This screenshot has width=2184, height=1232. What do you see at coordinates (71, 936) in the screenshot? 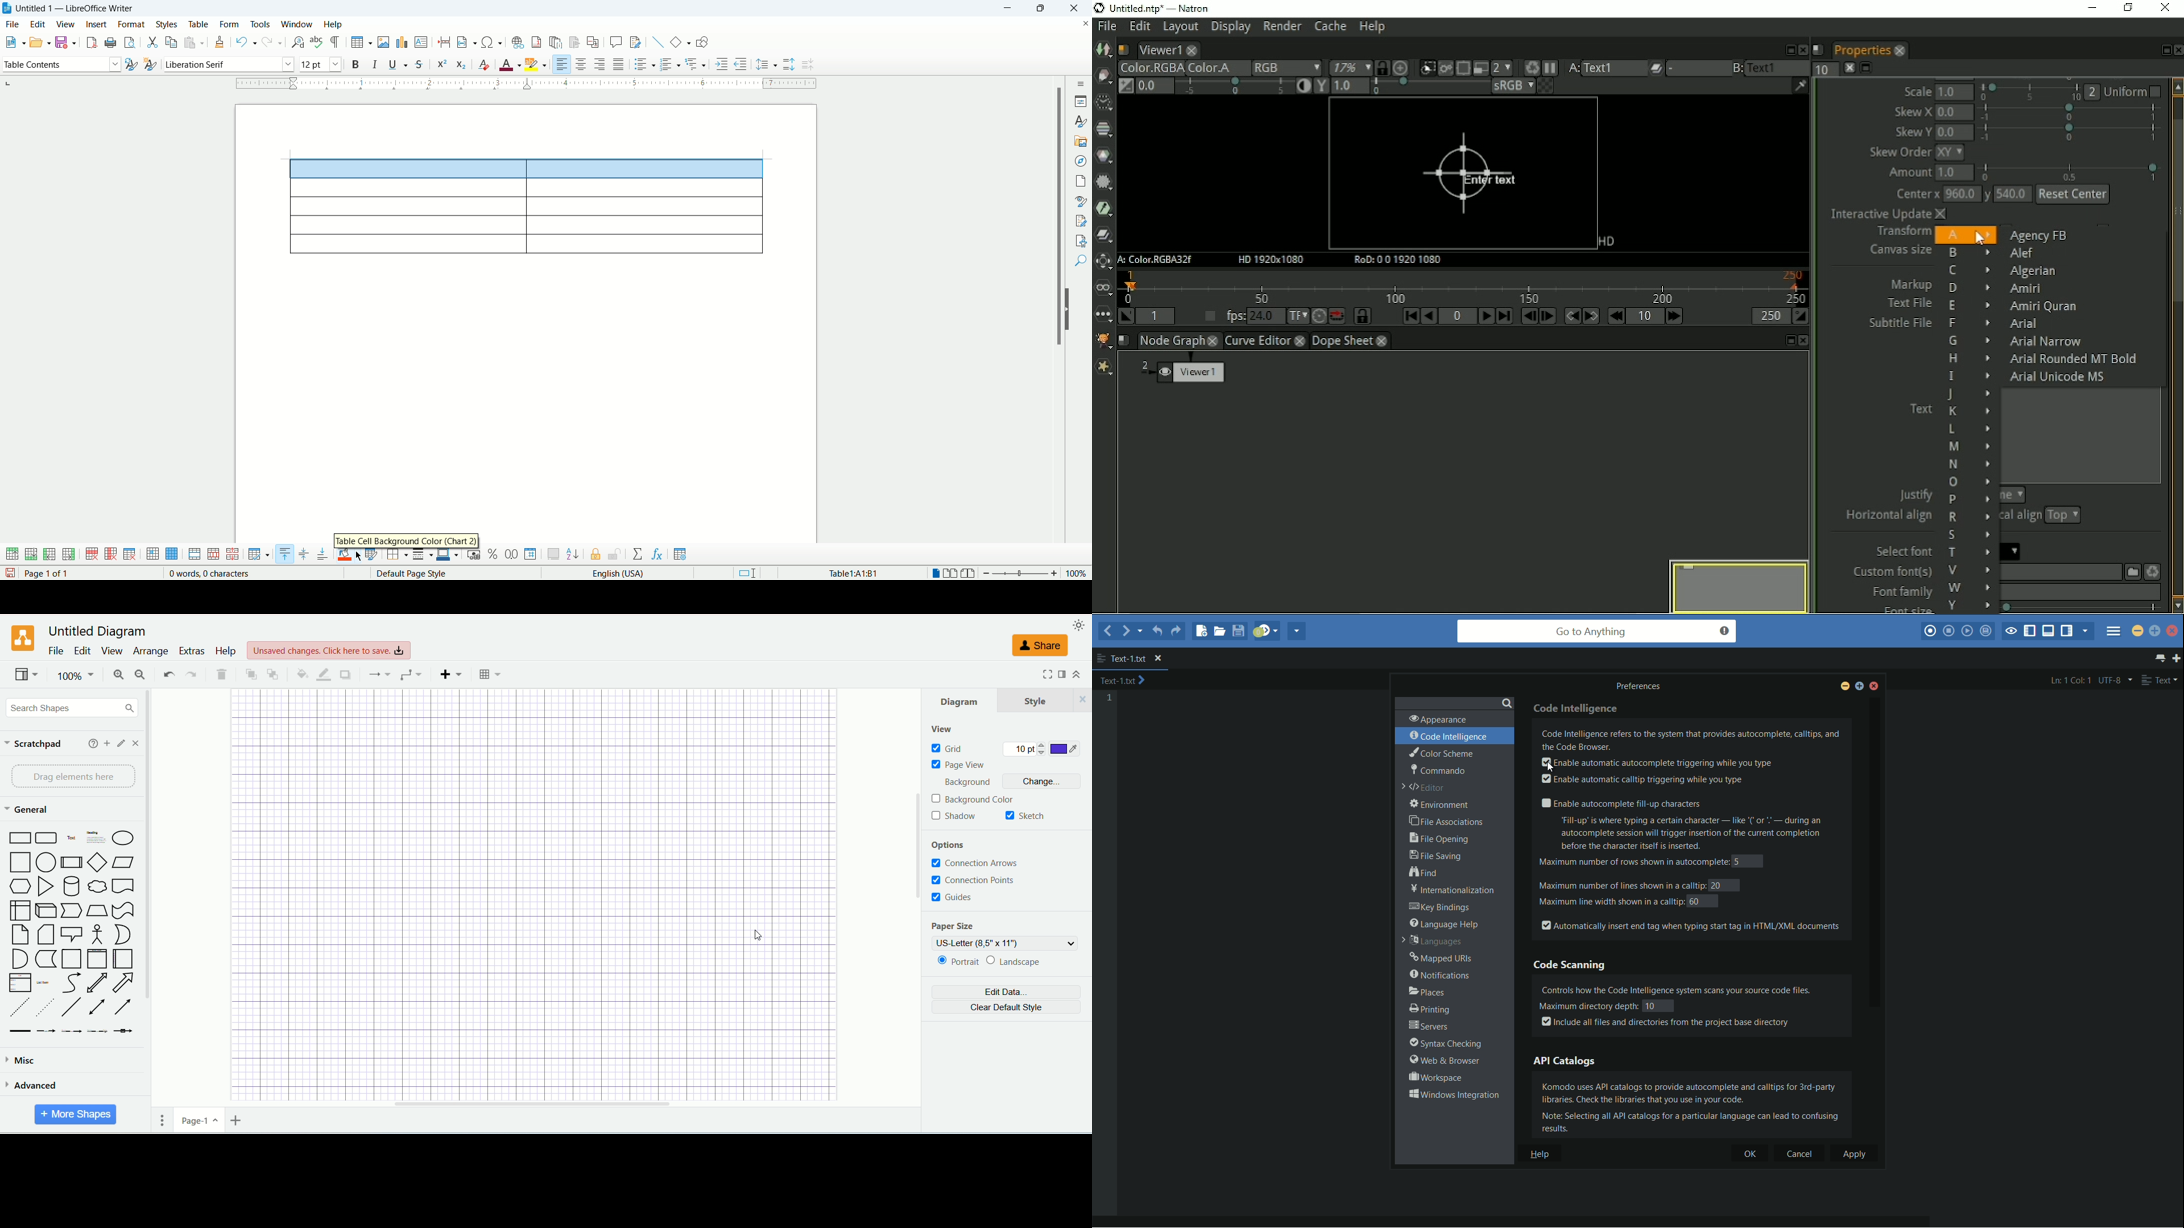
I see `Callout` at bounding box center [71, 936].